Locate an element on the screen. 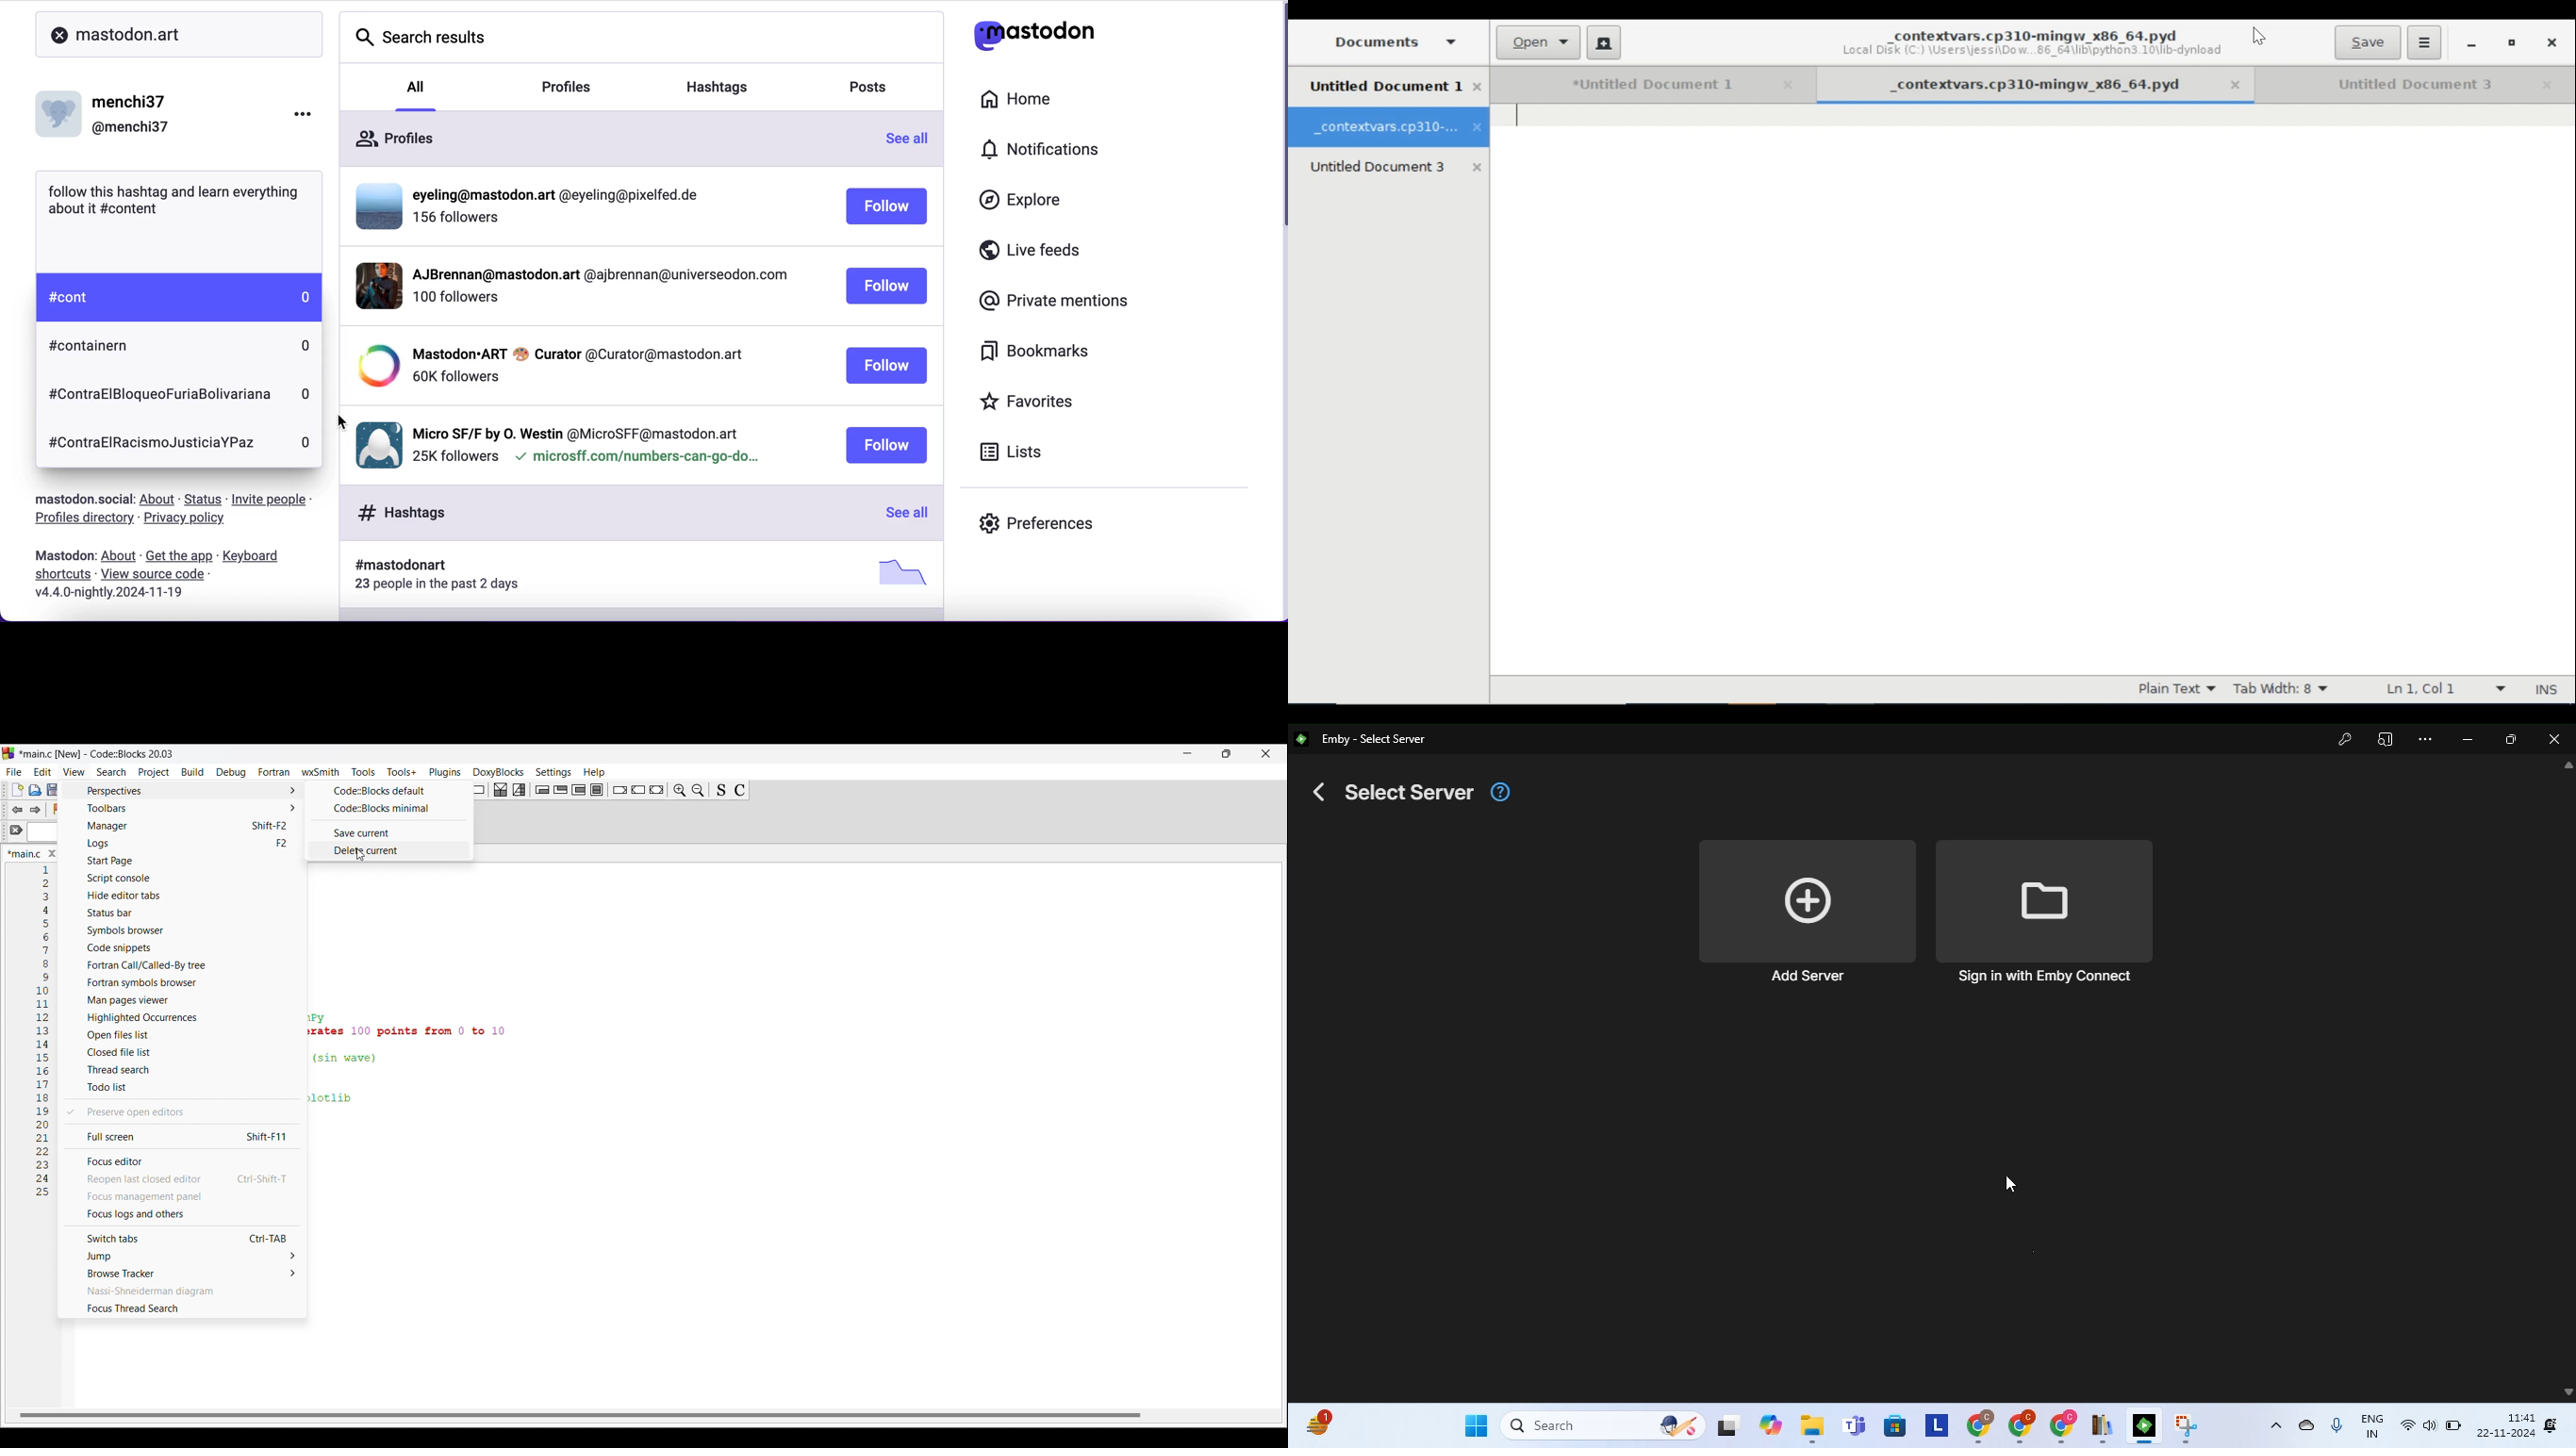 This screenshot has height=1456, width=2576. desktop is located at coordinates (1727, 1428).